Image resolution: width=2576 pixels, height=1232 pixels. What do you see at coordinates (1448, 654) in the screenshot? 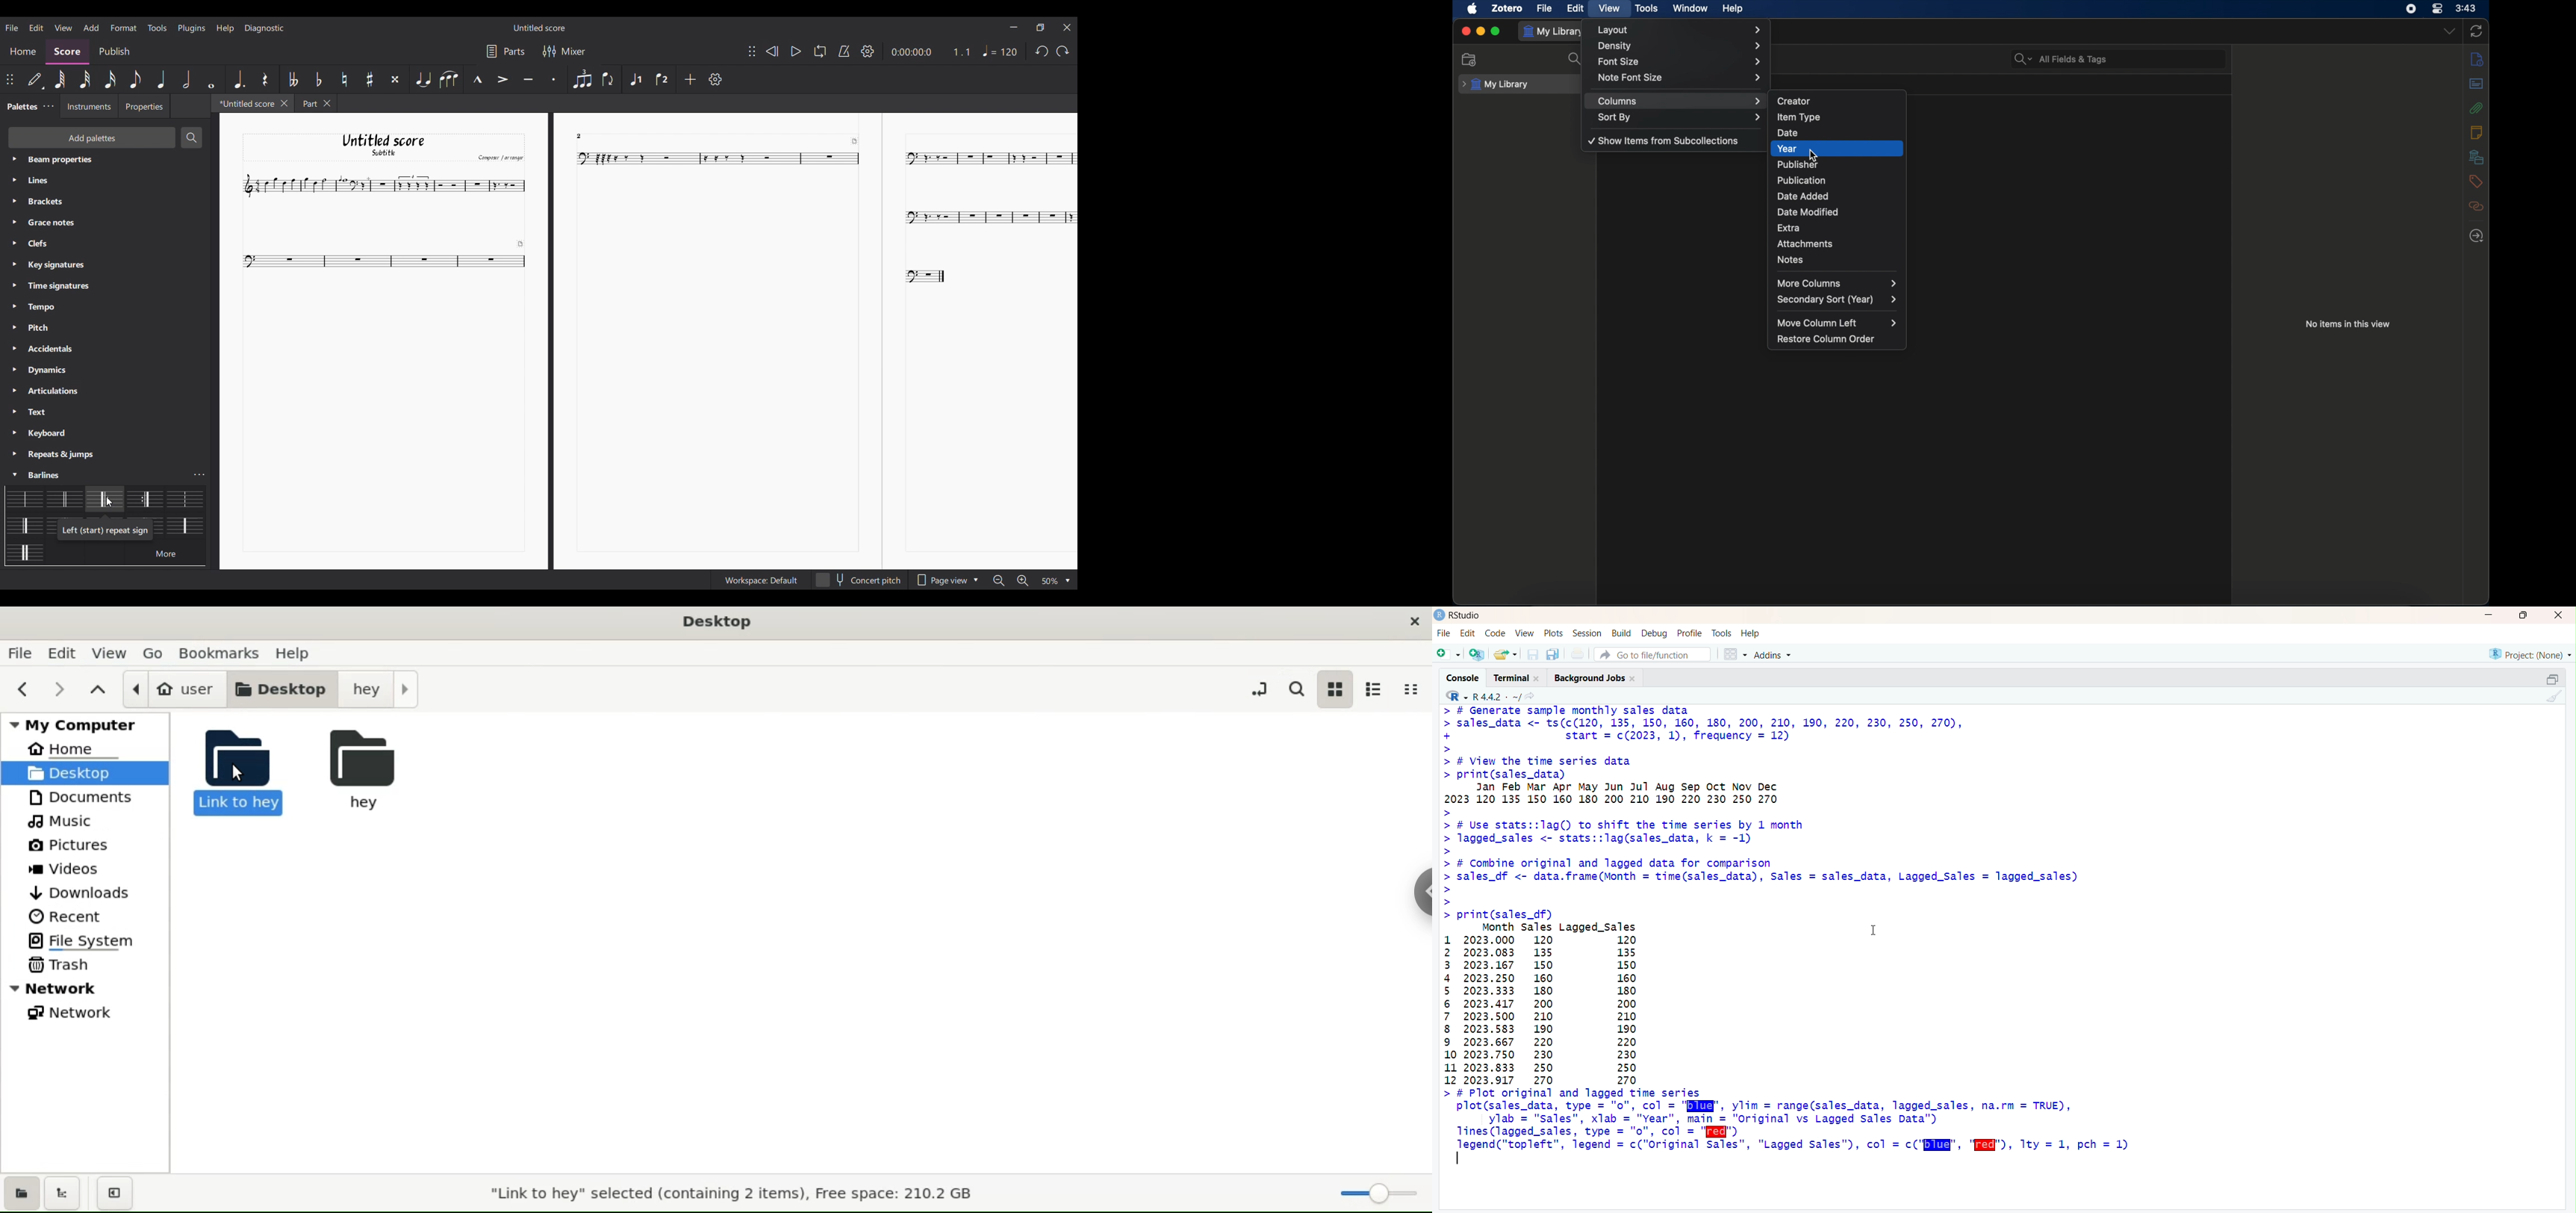
I see `new script` at bounding box center [1448, 654].